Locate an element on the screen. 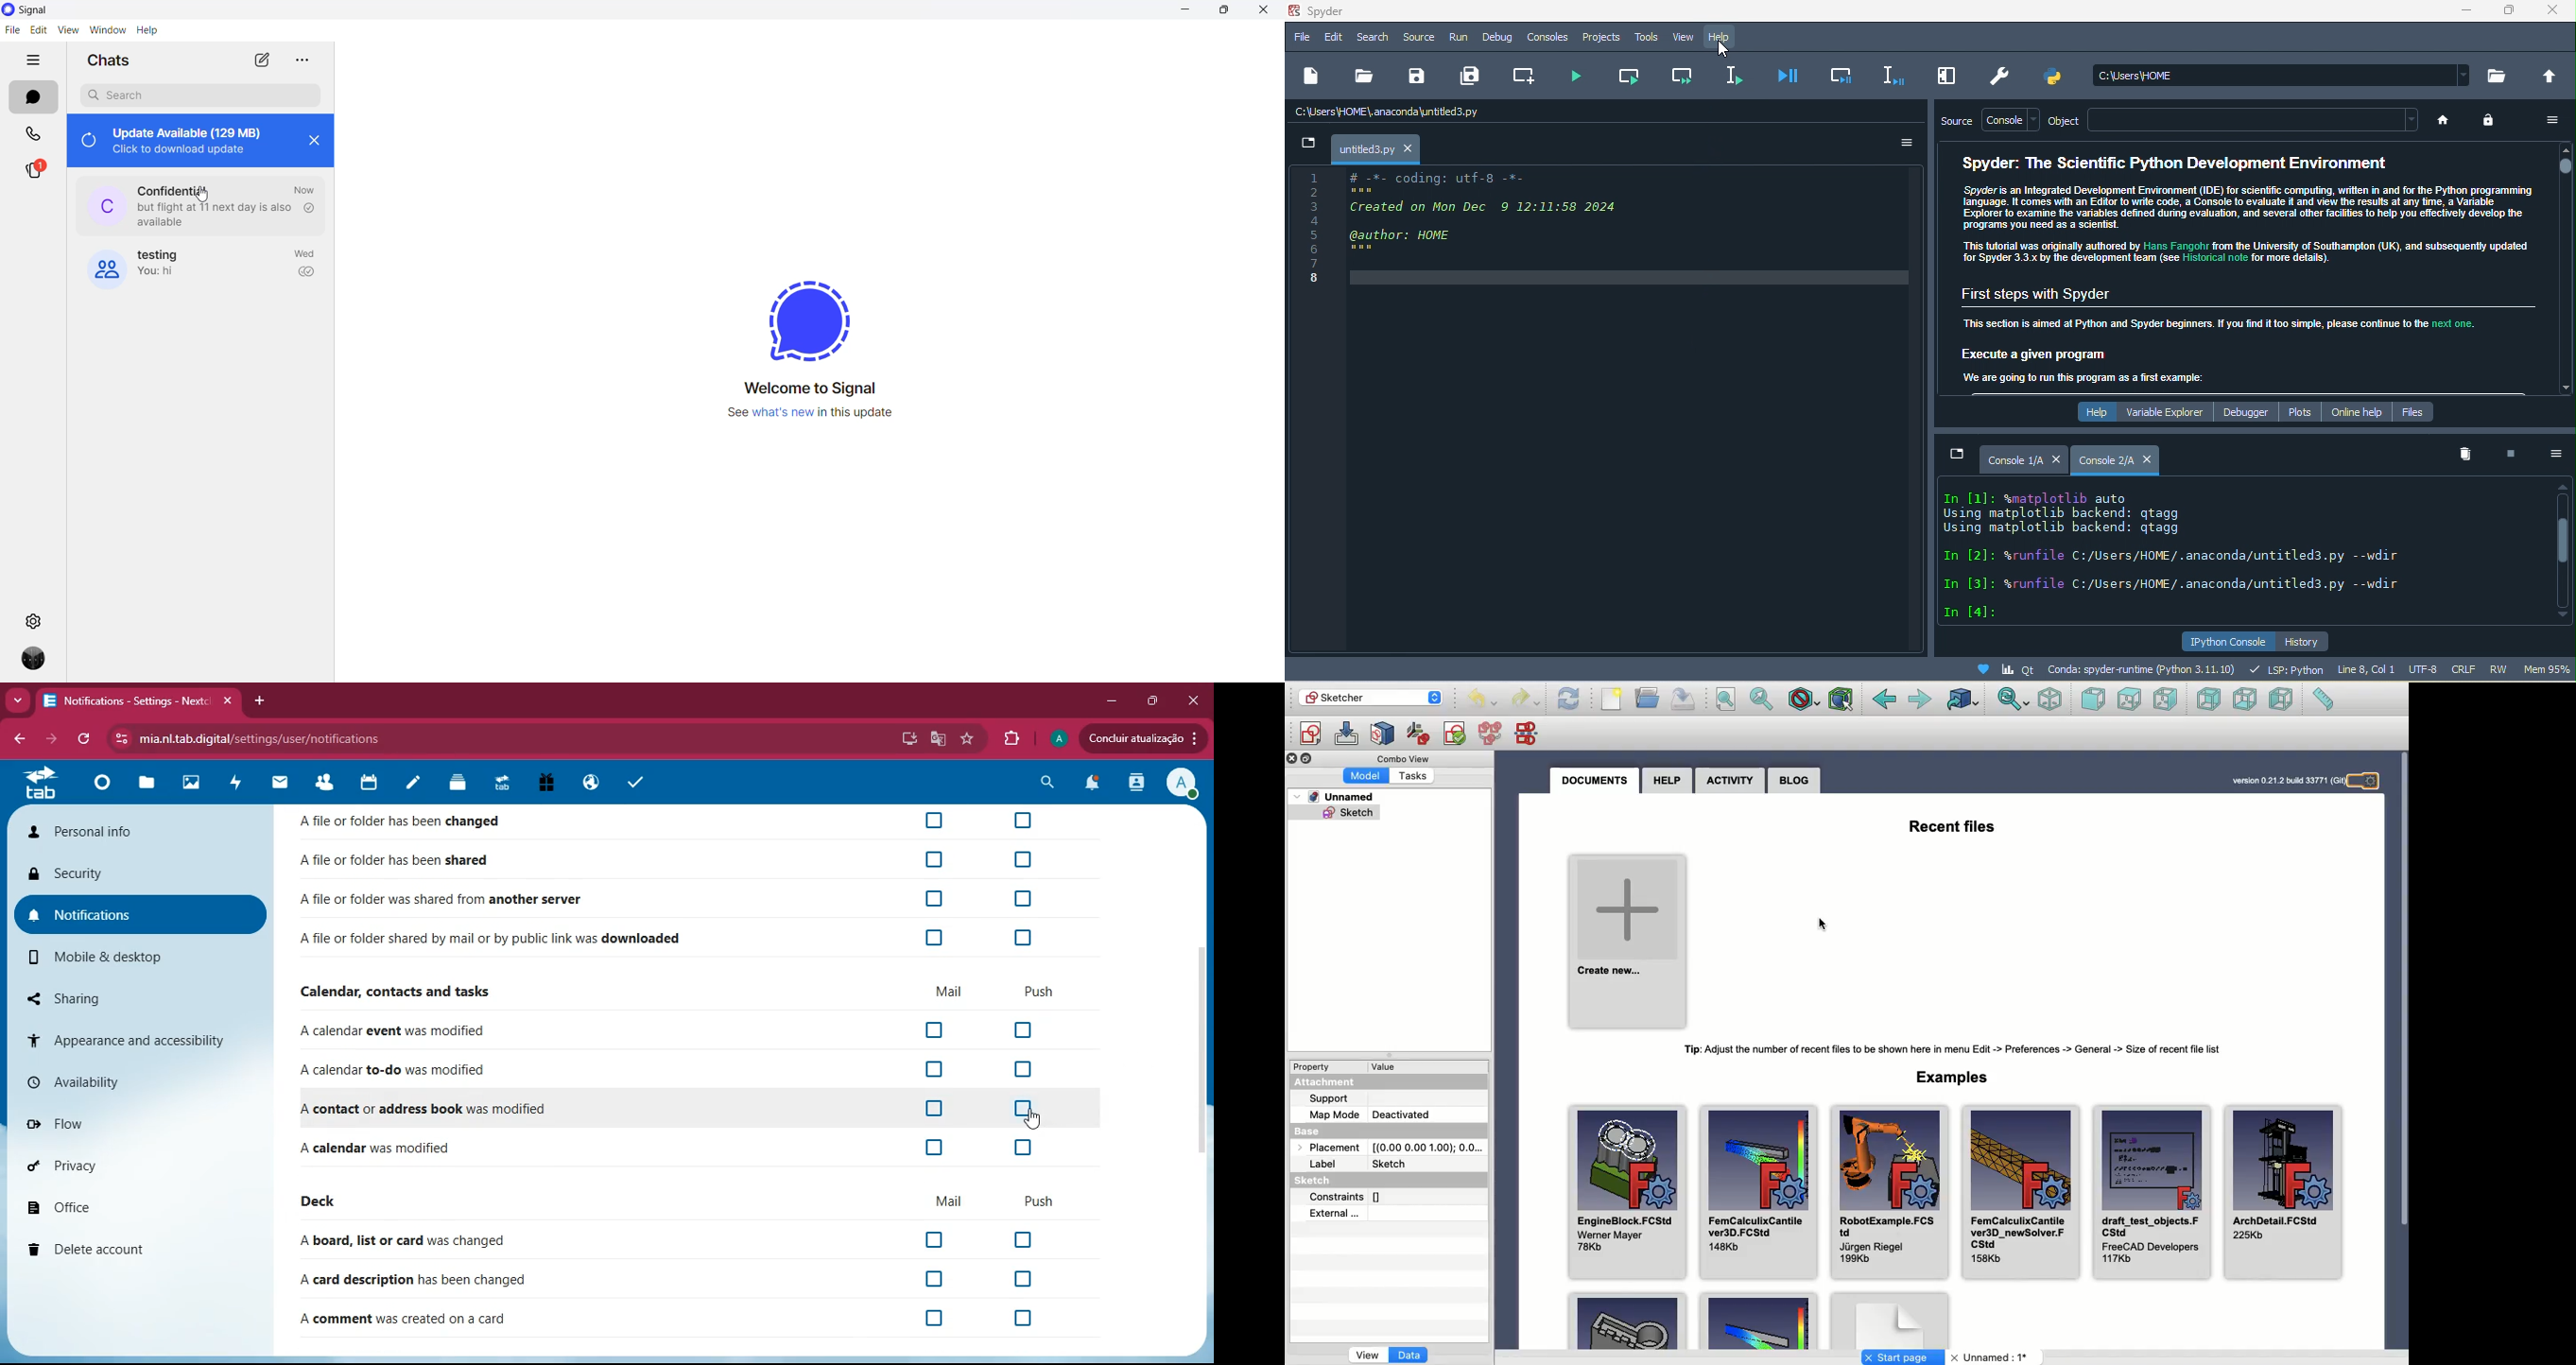 The image size is (2576, 1372). variable explorer is located at coordinates (2168, 411).